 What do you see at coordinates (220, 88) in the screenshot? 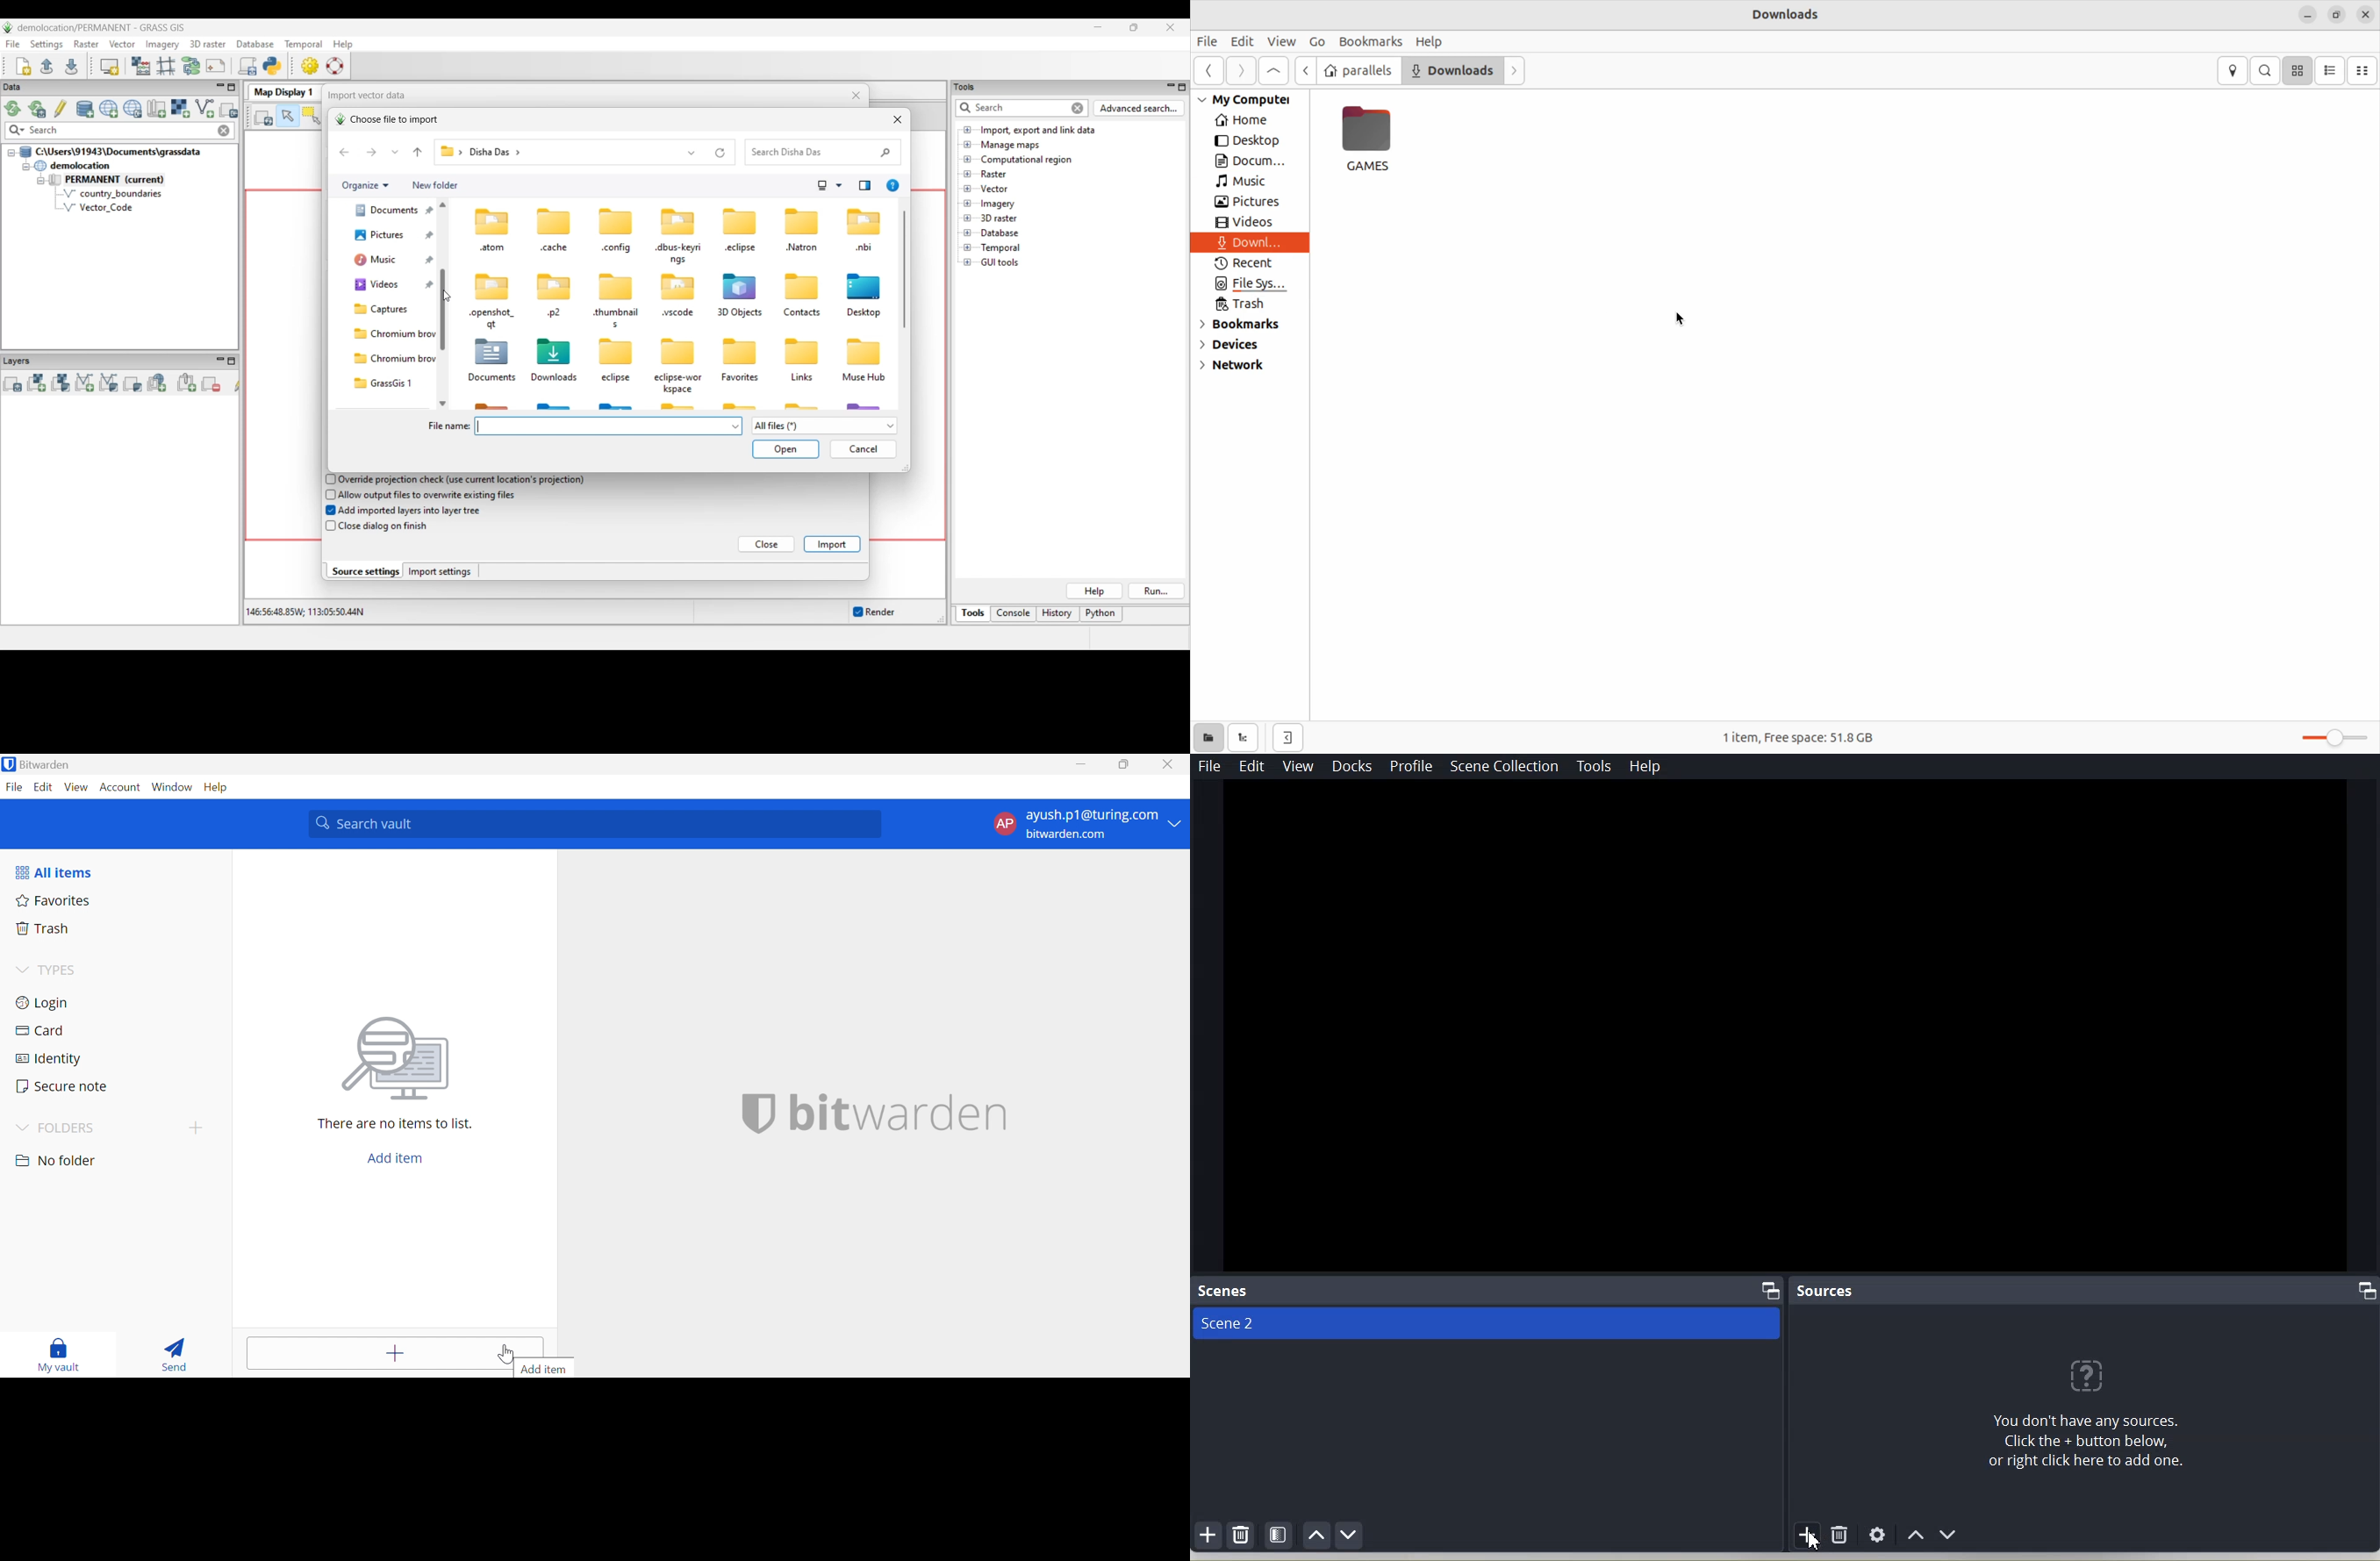
I see `Minimize Data menu` at bounding box center [220, 88].